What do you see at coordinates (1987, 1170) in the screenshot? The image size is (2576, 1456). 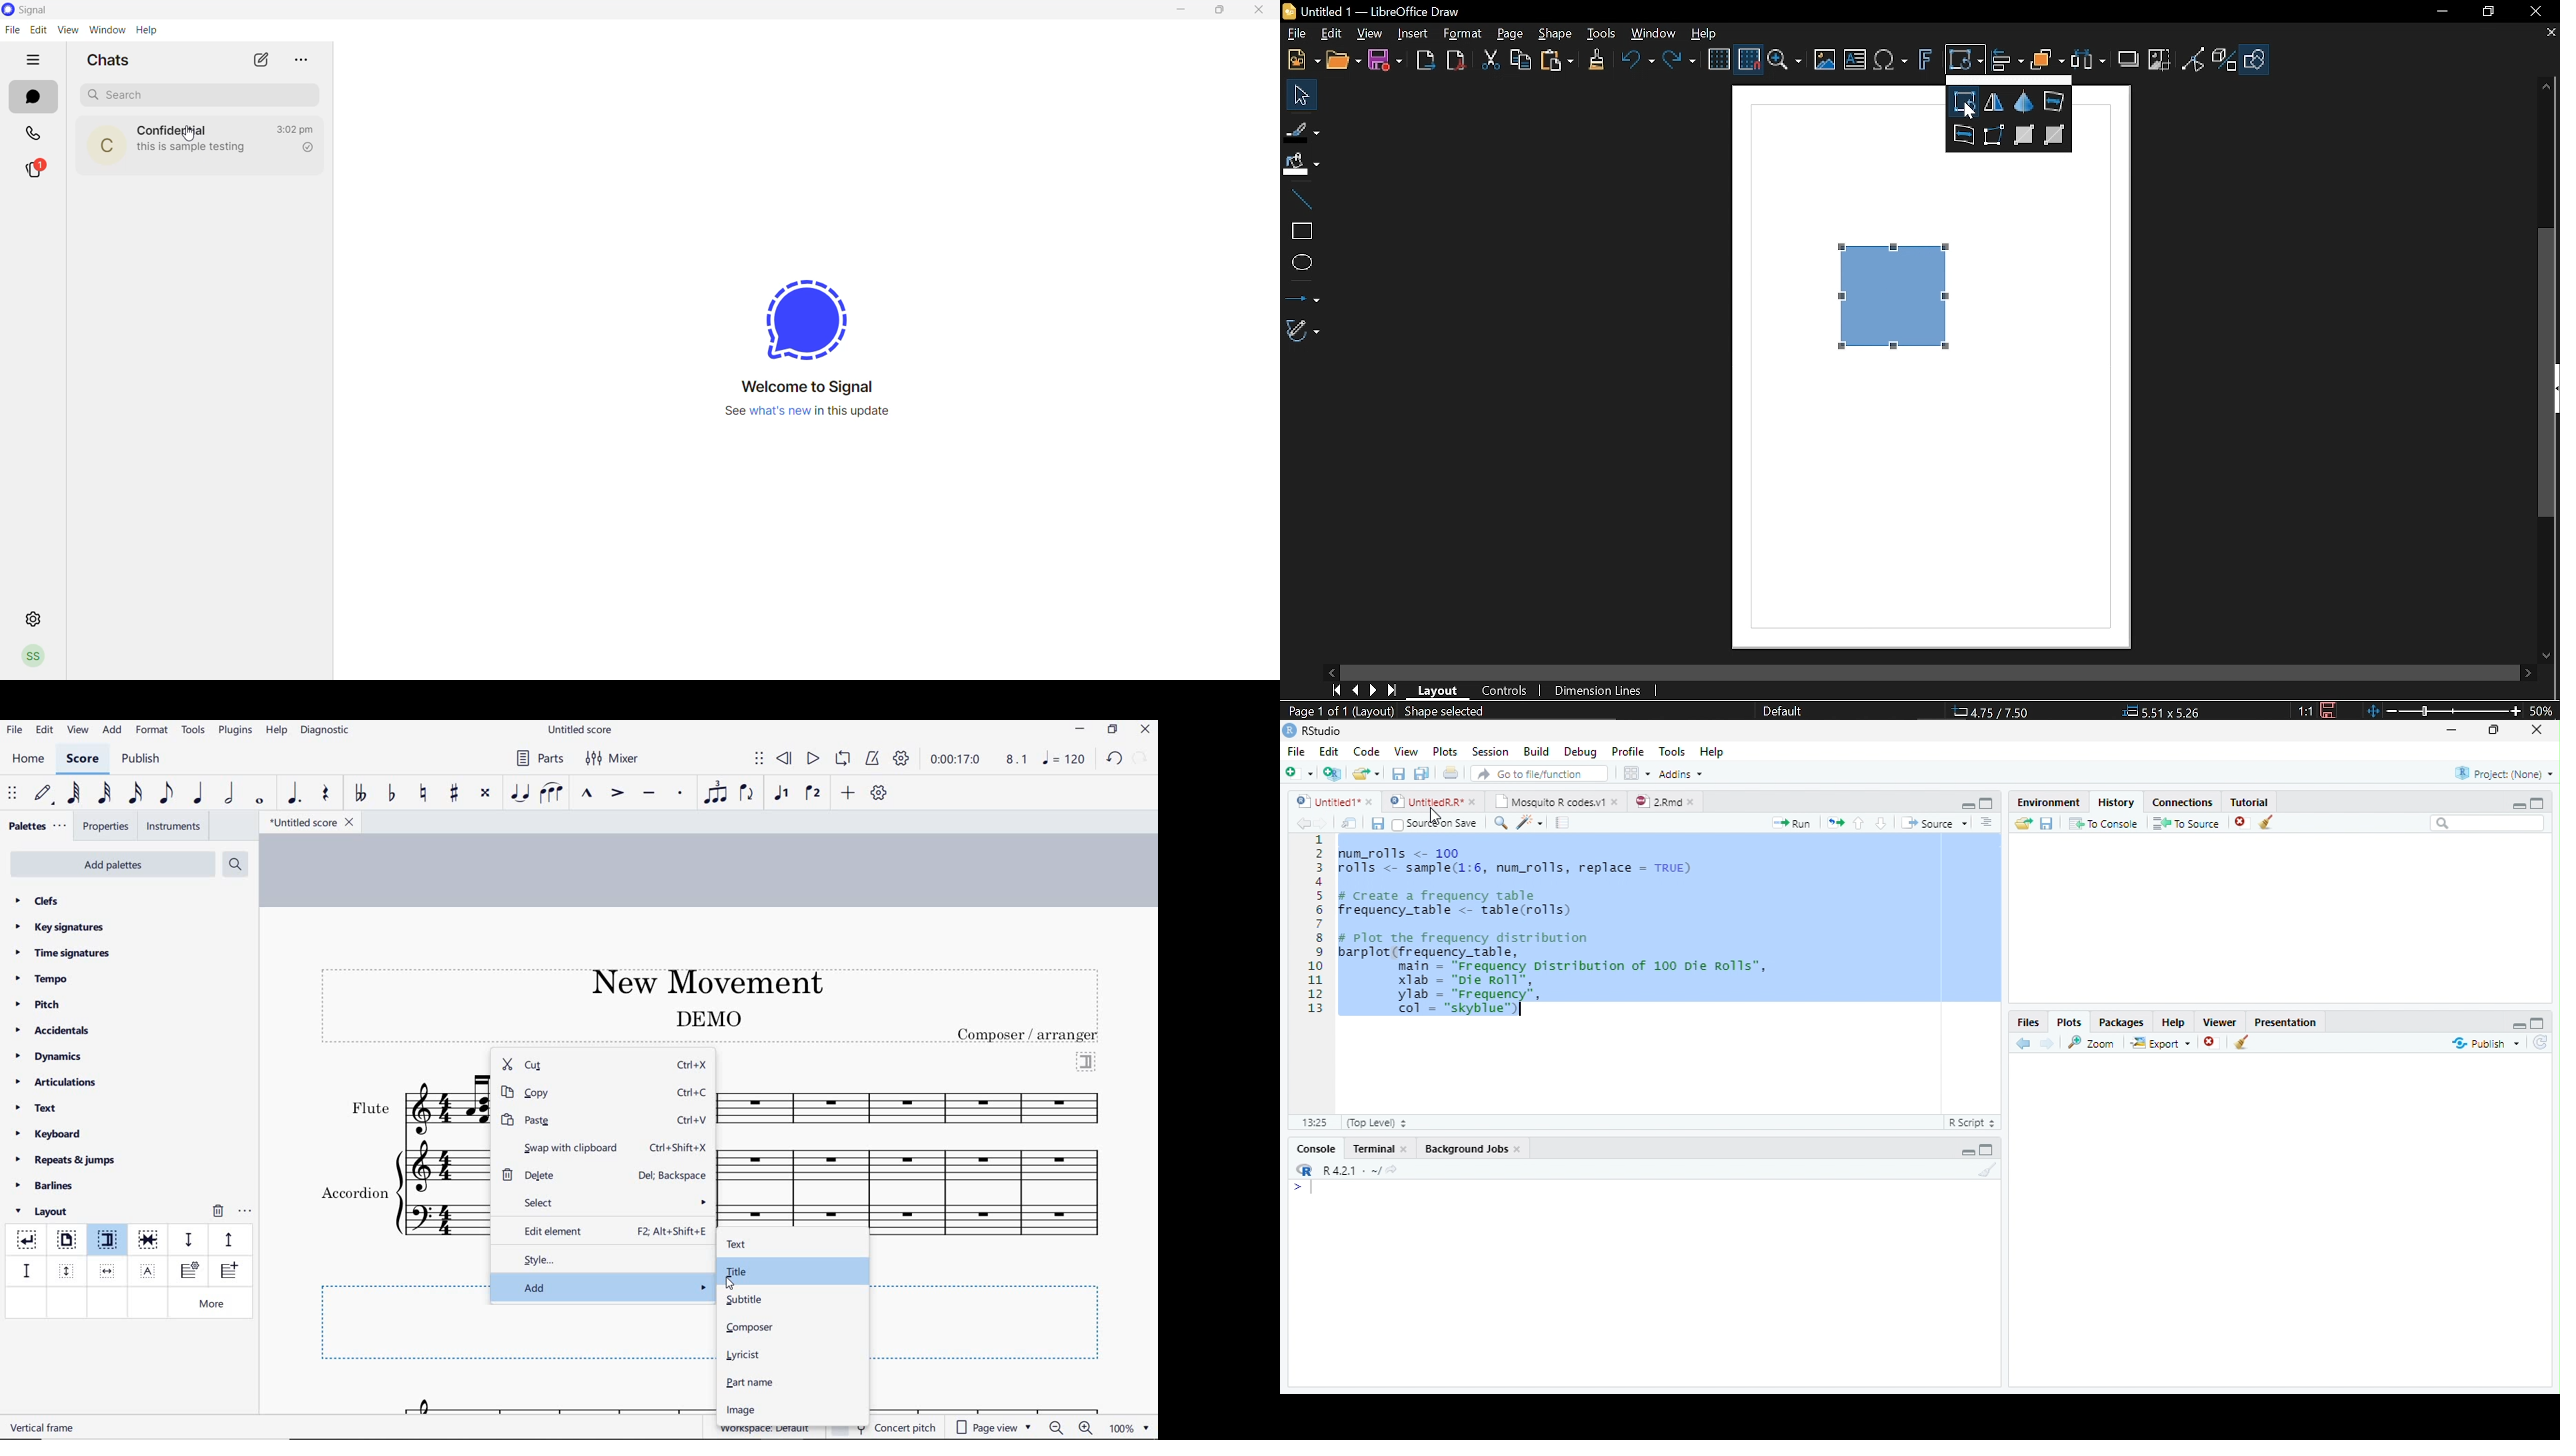 I see `Clear` at bounding box center [1987, 1170].